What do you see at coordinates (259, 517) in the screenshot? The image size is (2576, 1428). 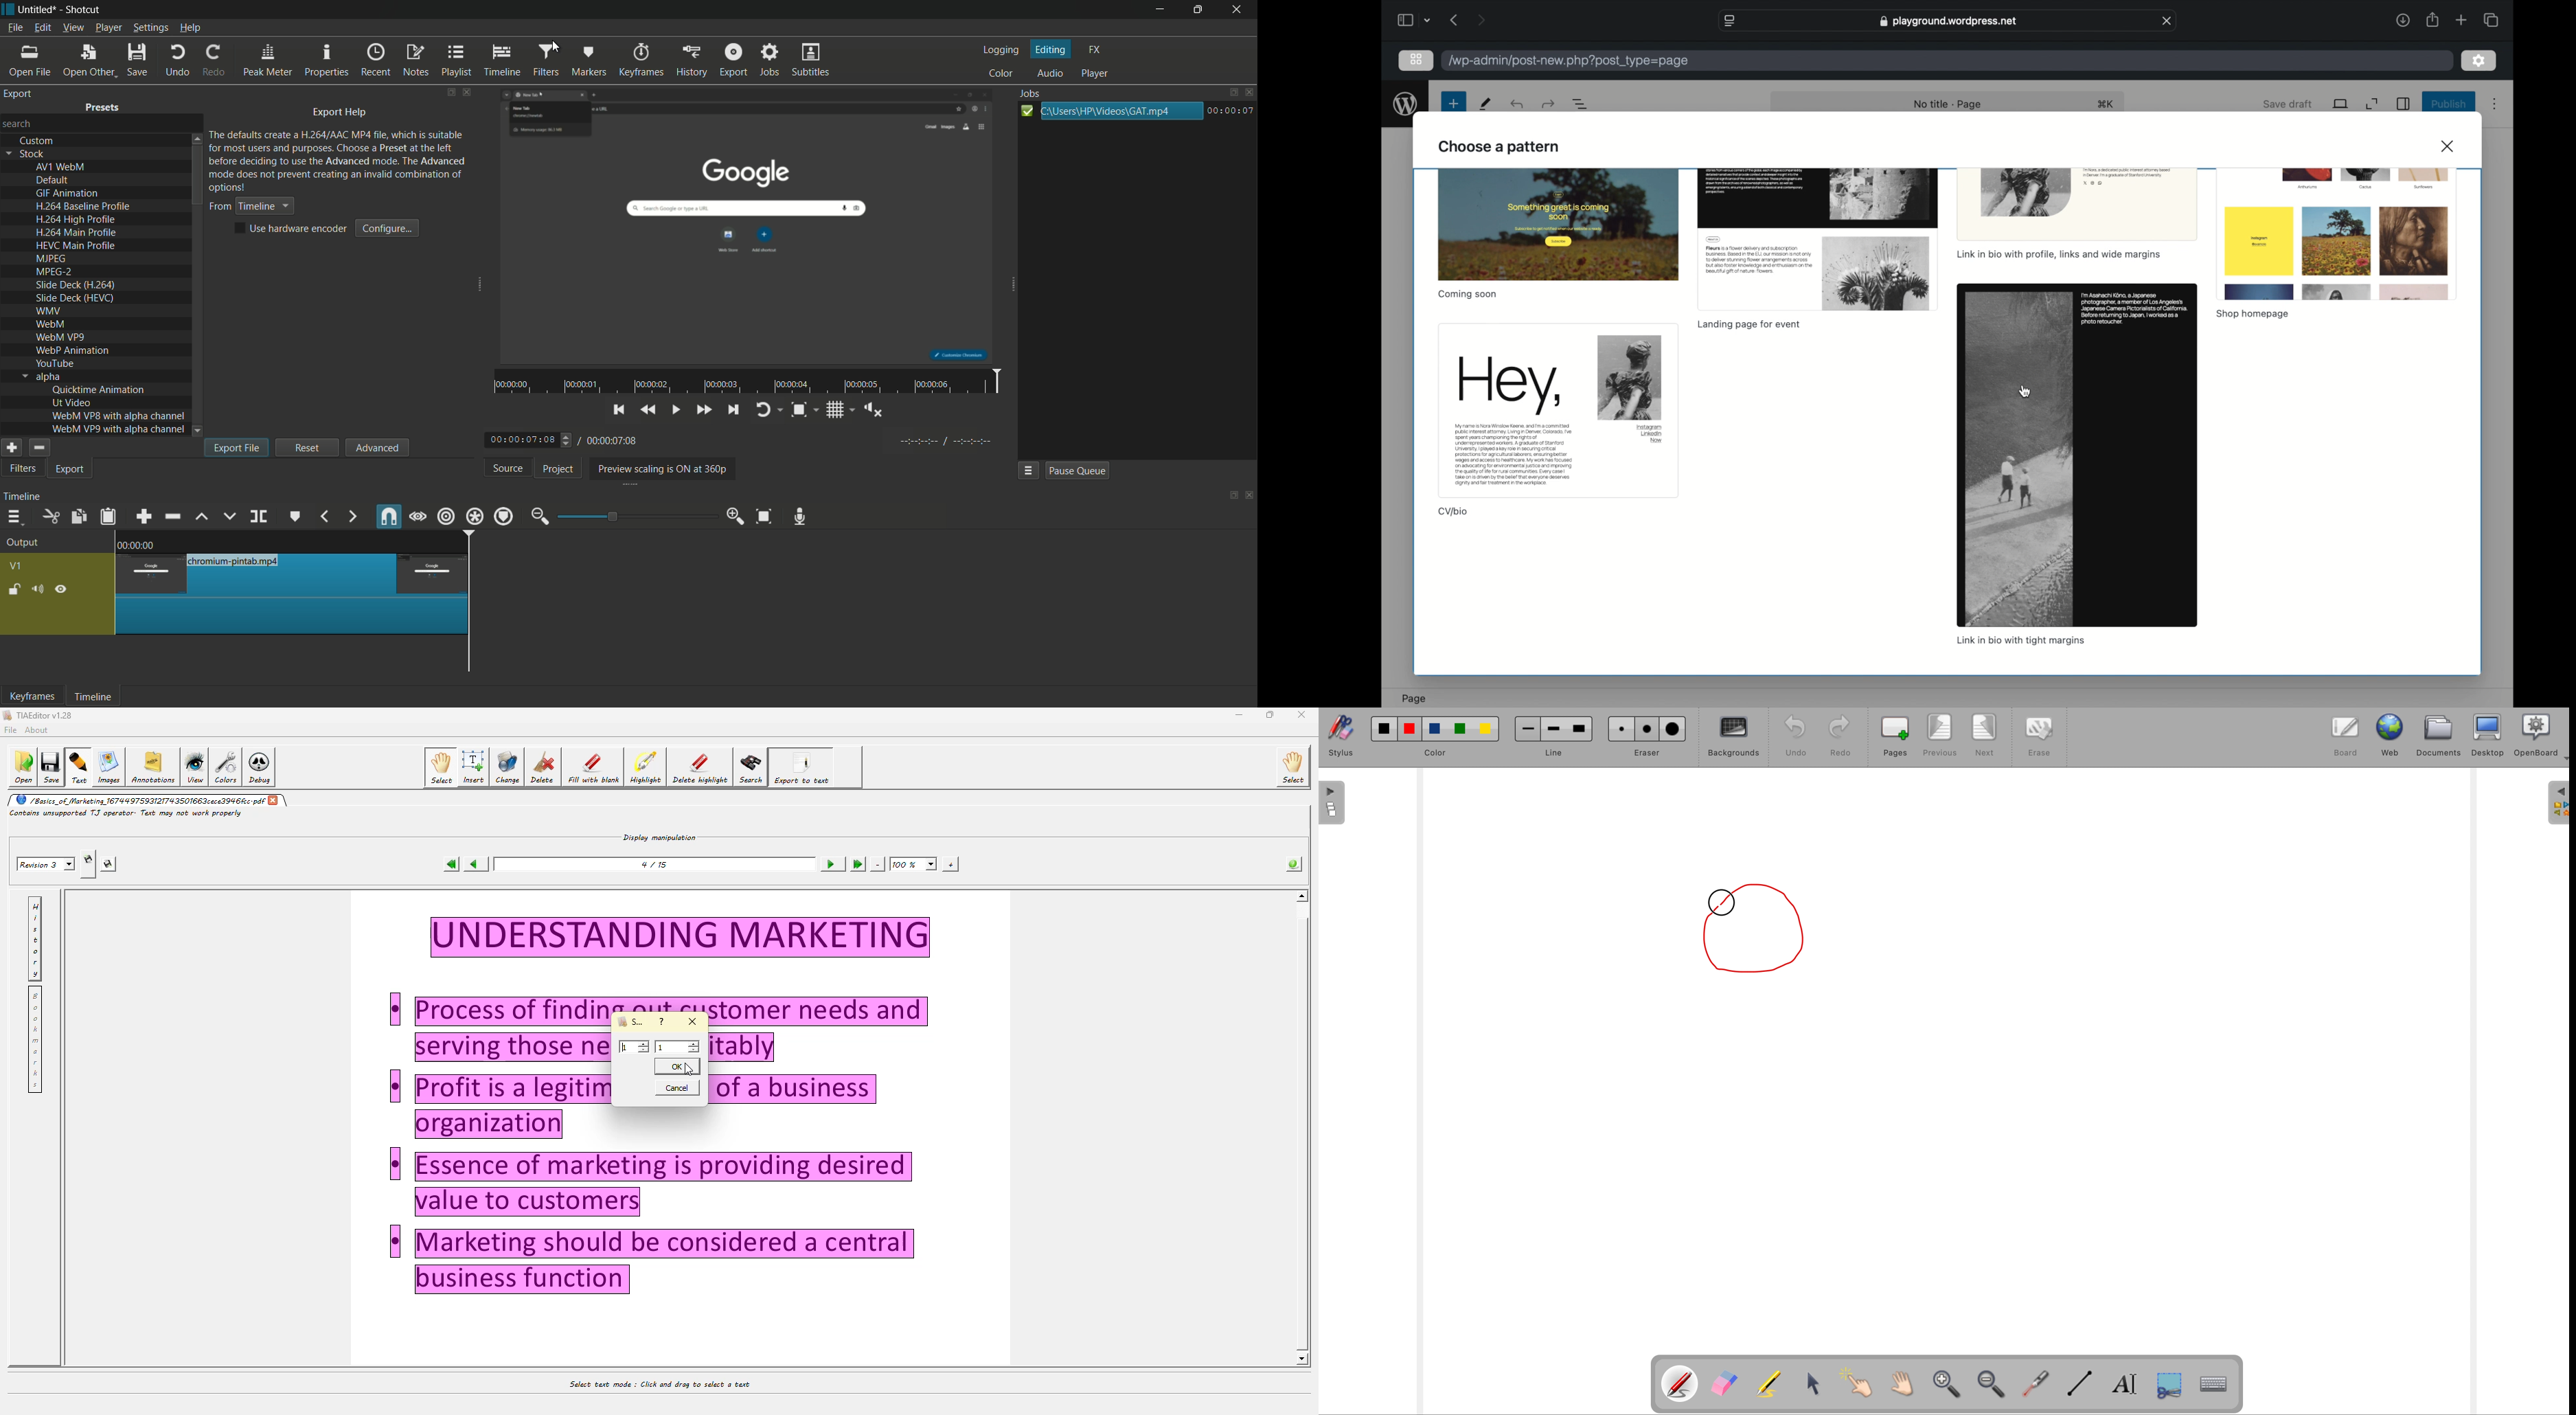 I see `split at playhead` at bounding box center [259, 517].